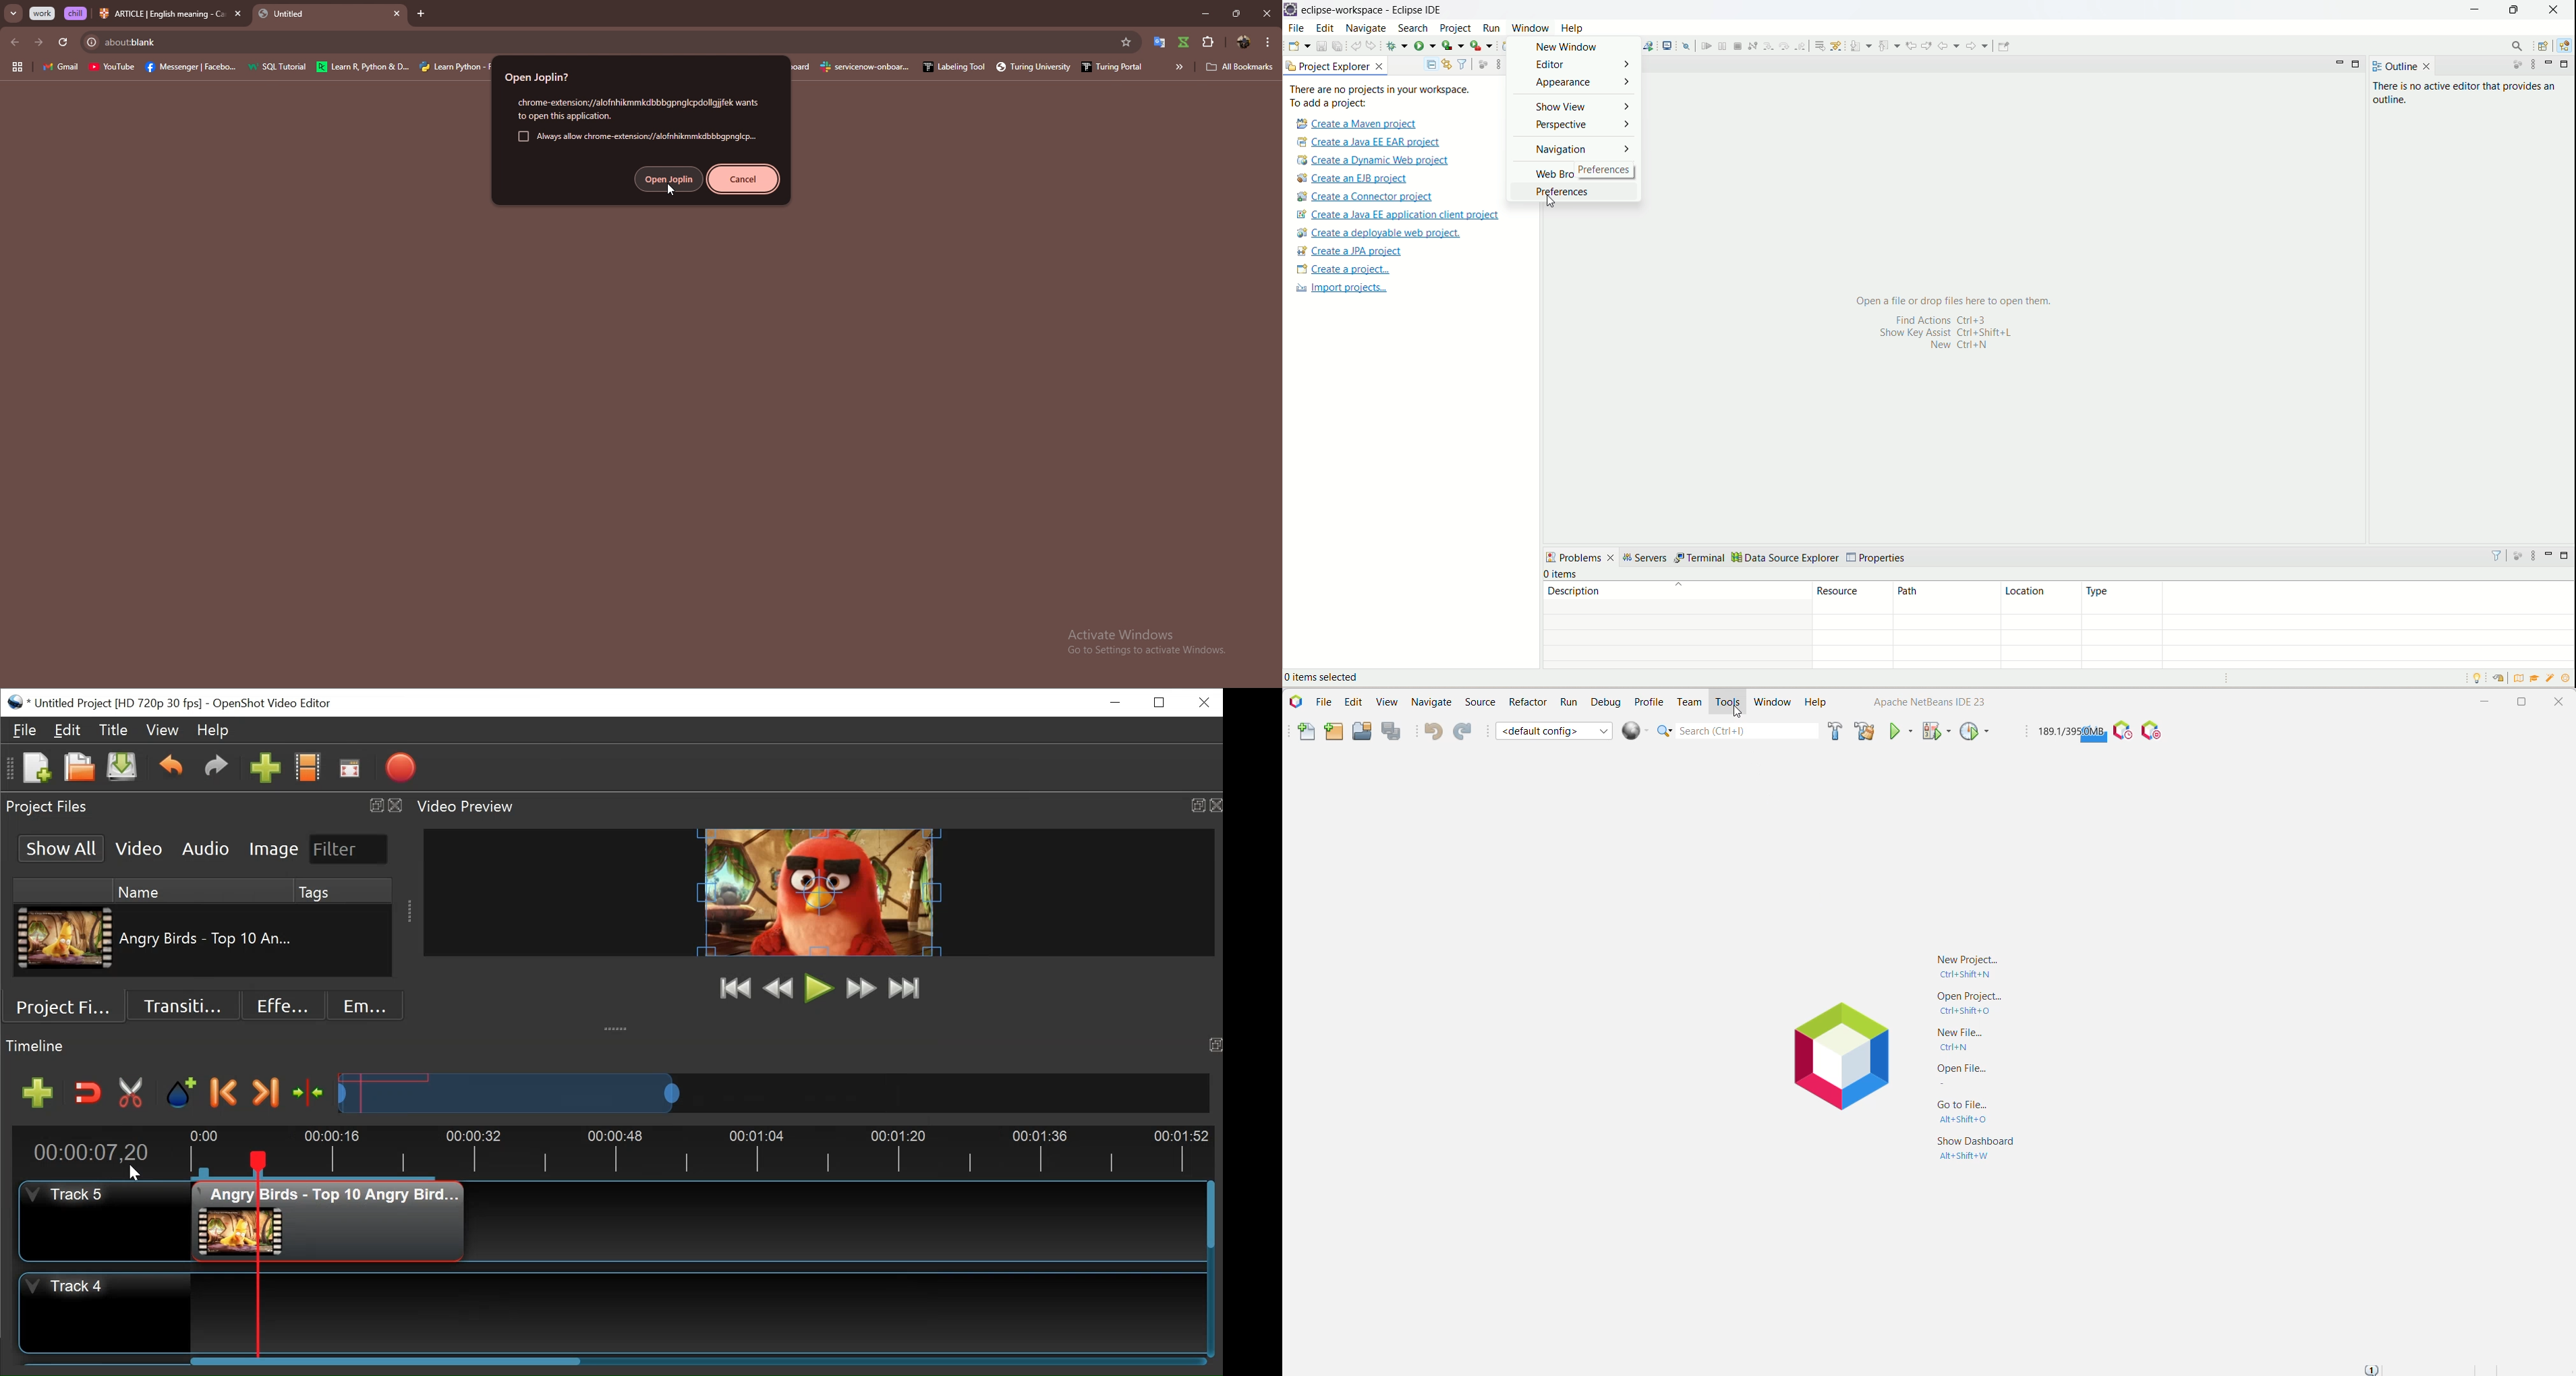 The height and width of the screenshot is (1400, 2576). Describe the element at coordinates (1244, 42) in the screenshot. I see `profile` at that location.